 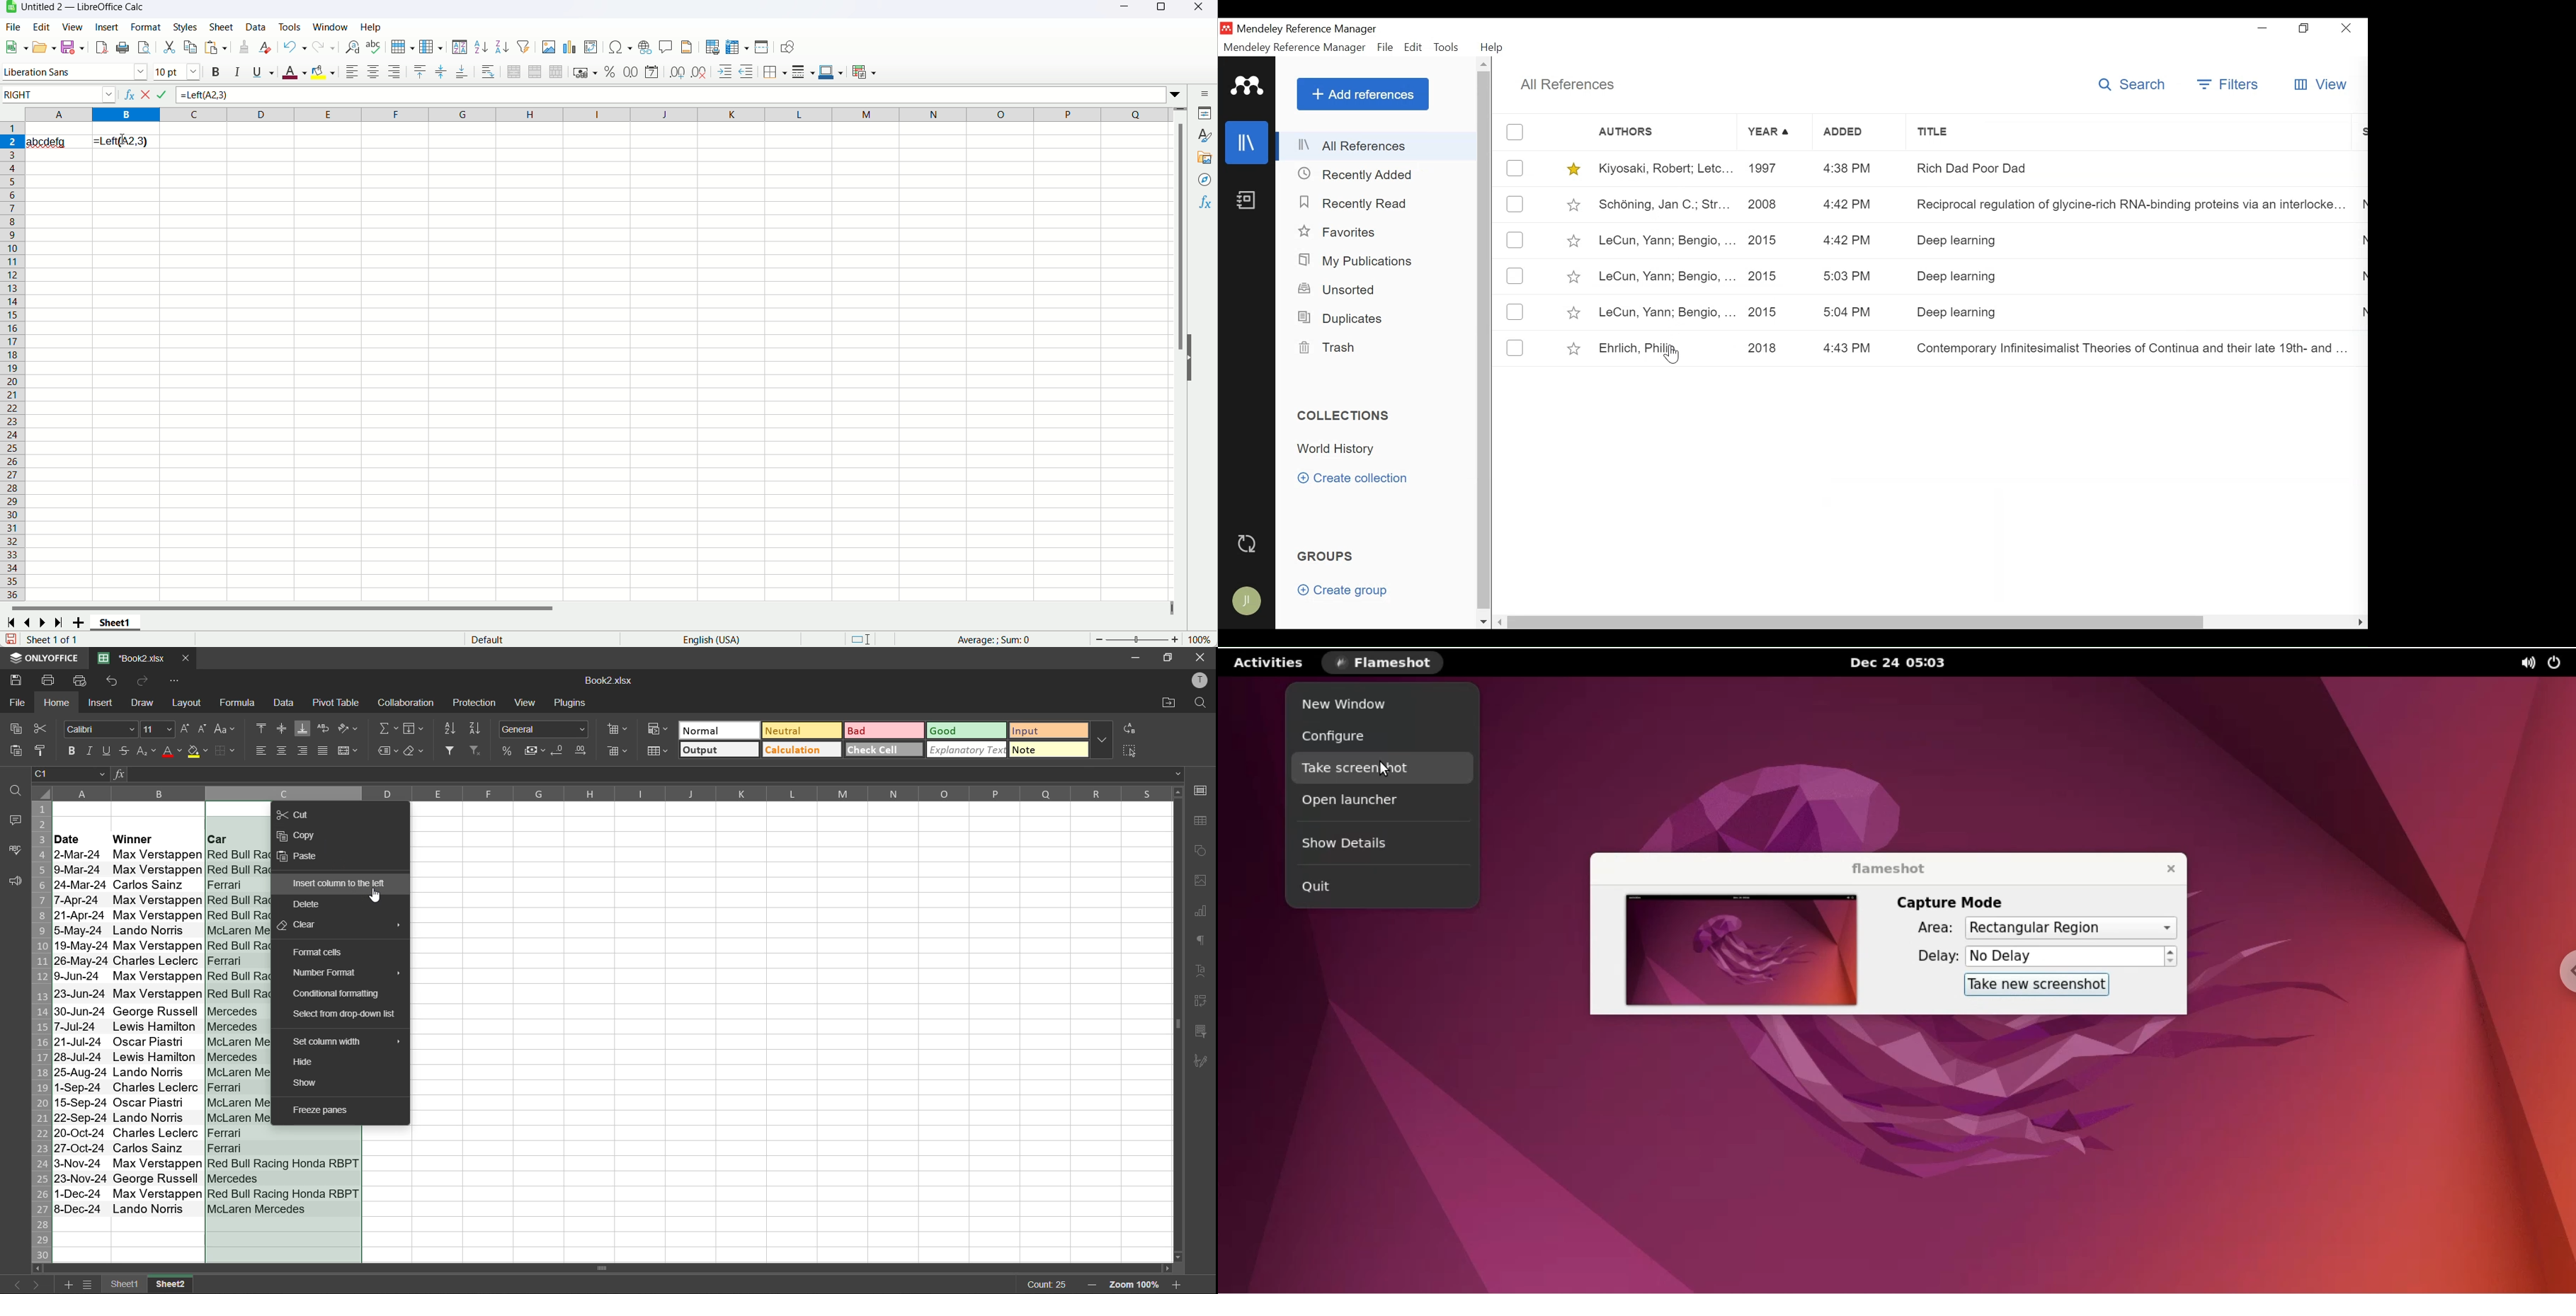 What do you see at coordinates (462, 72) in the screenshot?
I see `align bottom` at bounding box center [462, 72].